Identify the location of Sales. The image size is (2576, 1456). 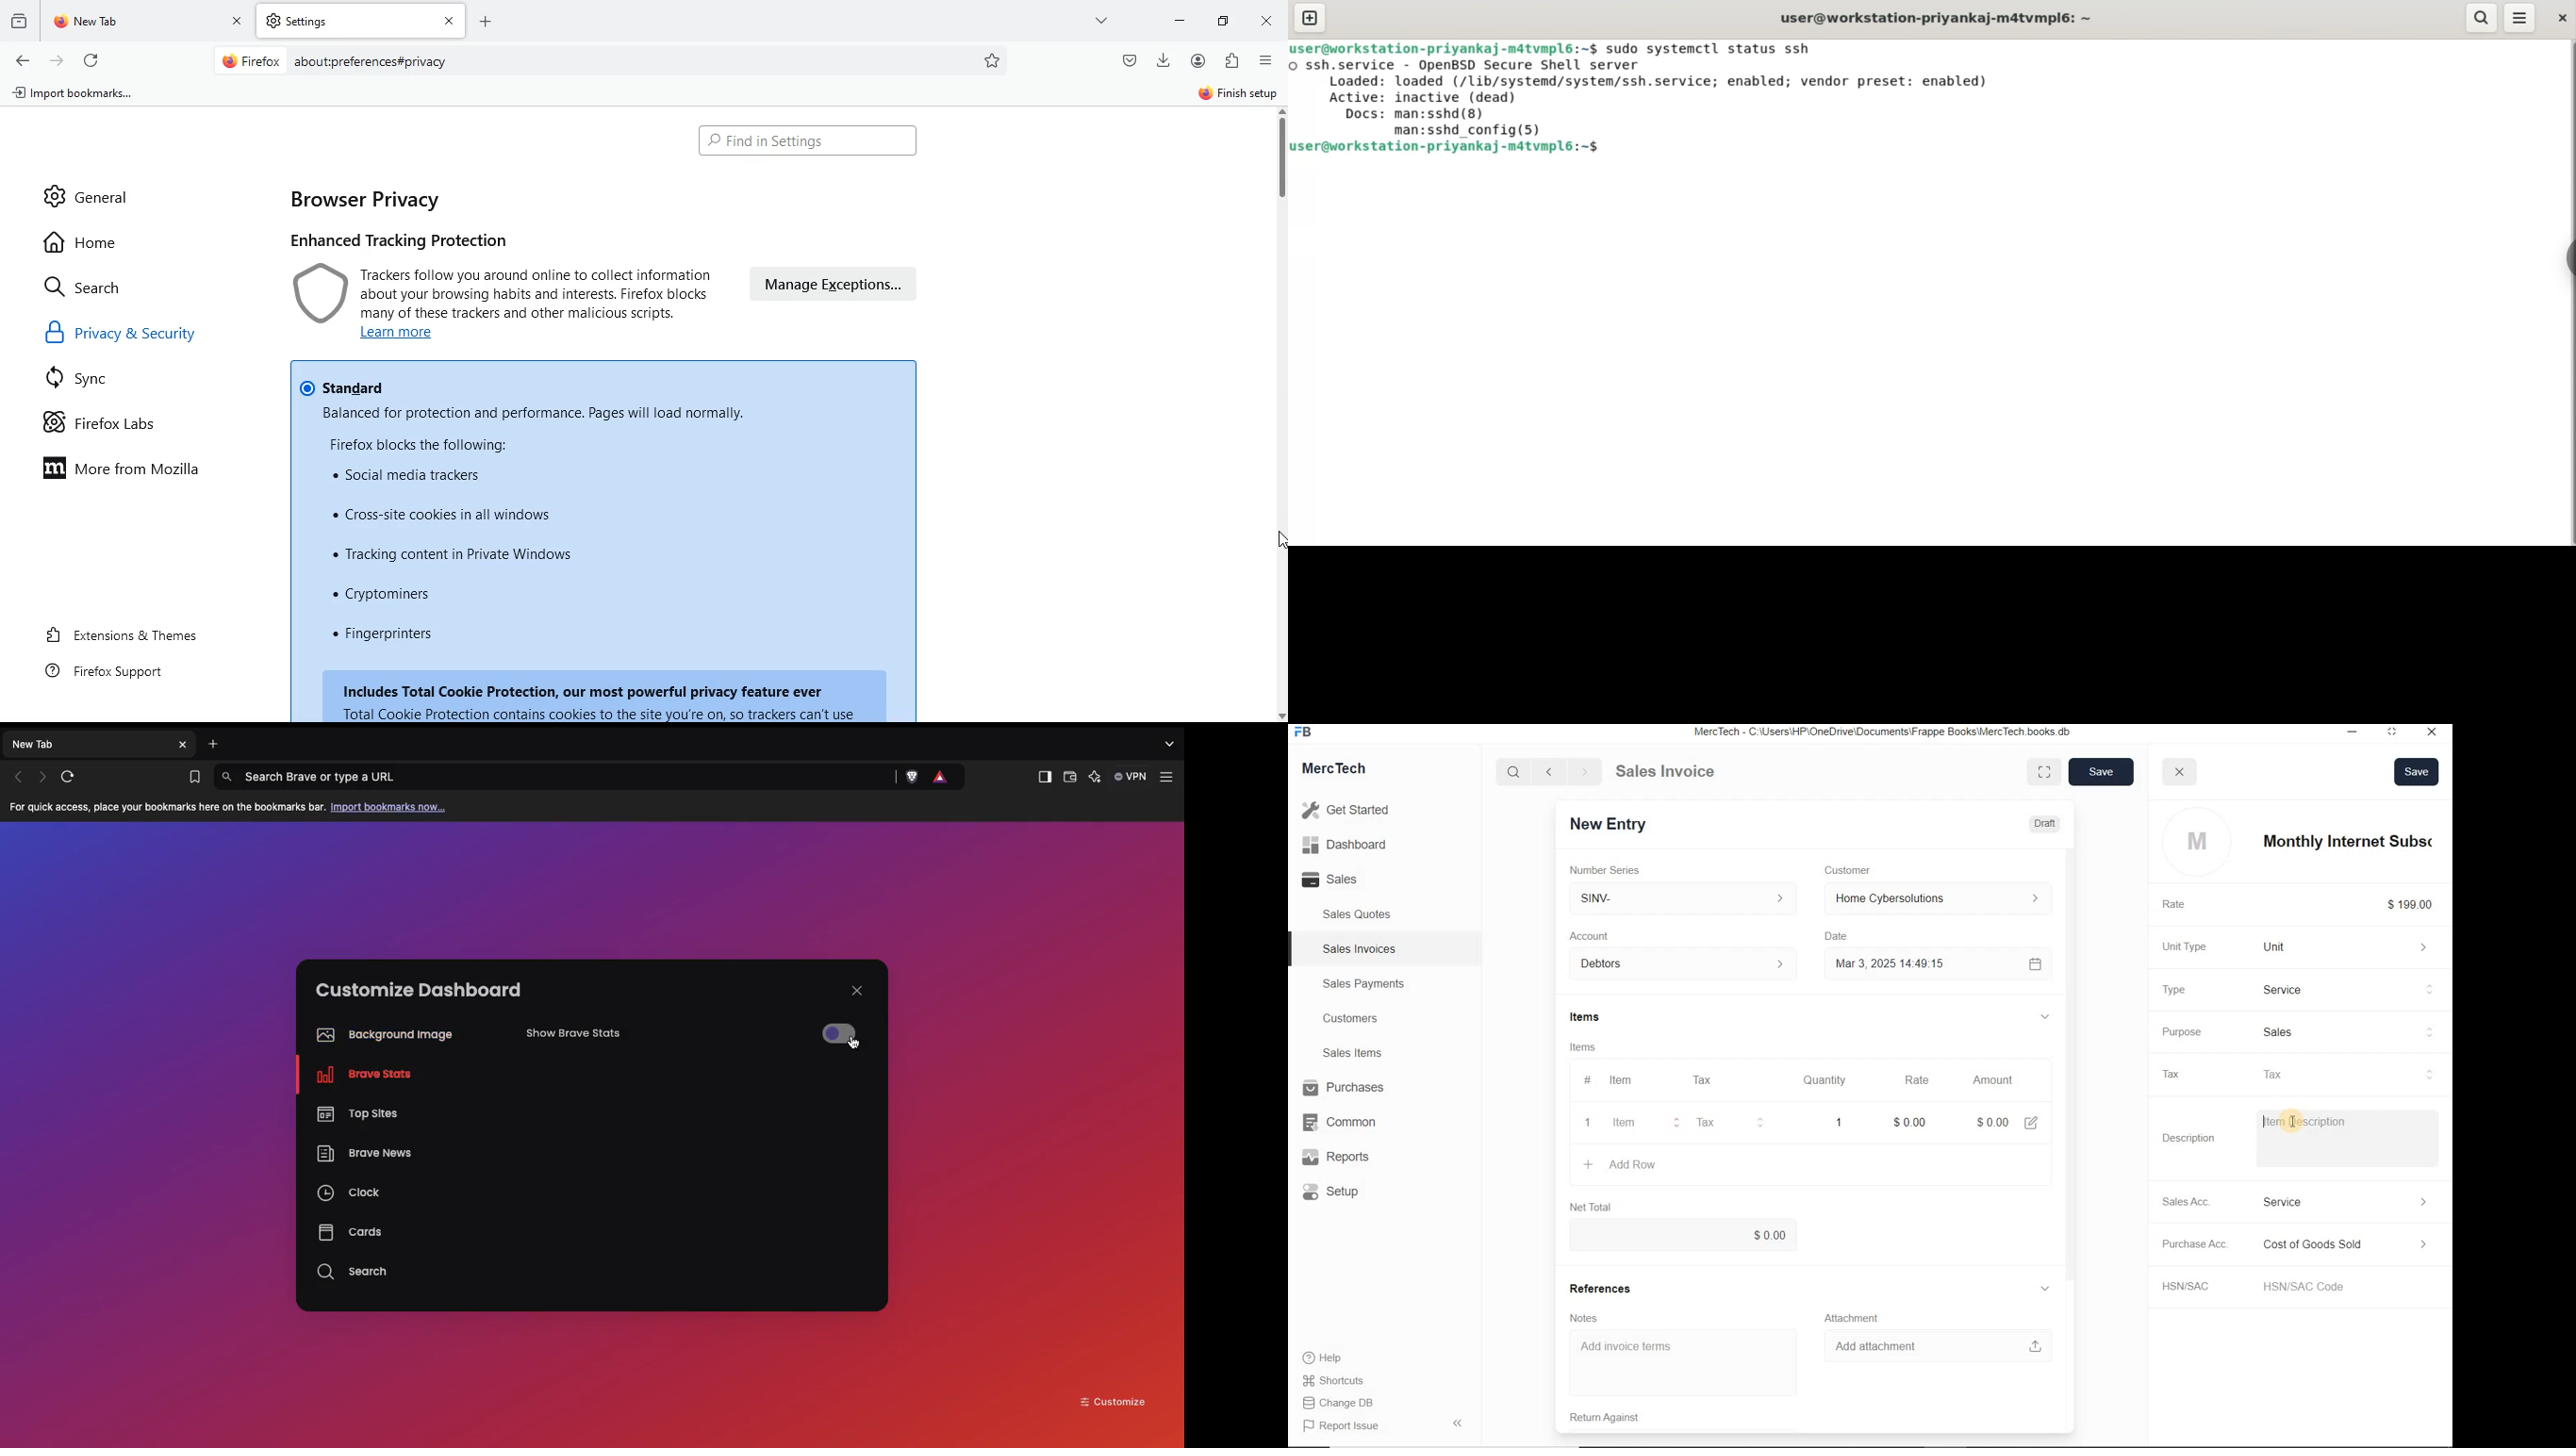
(1350, 879).